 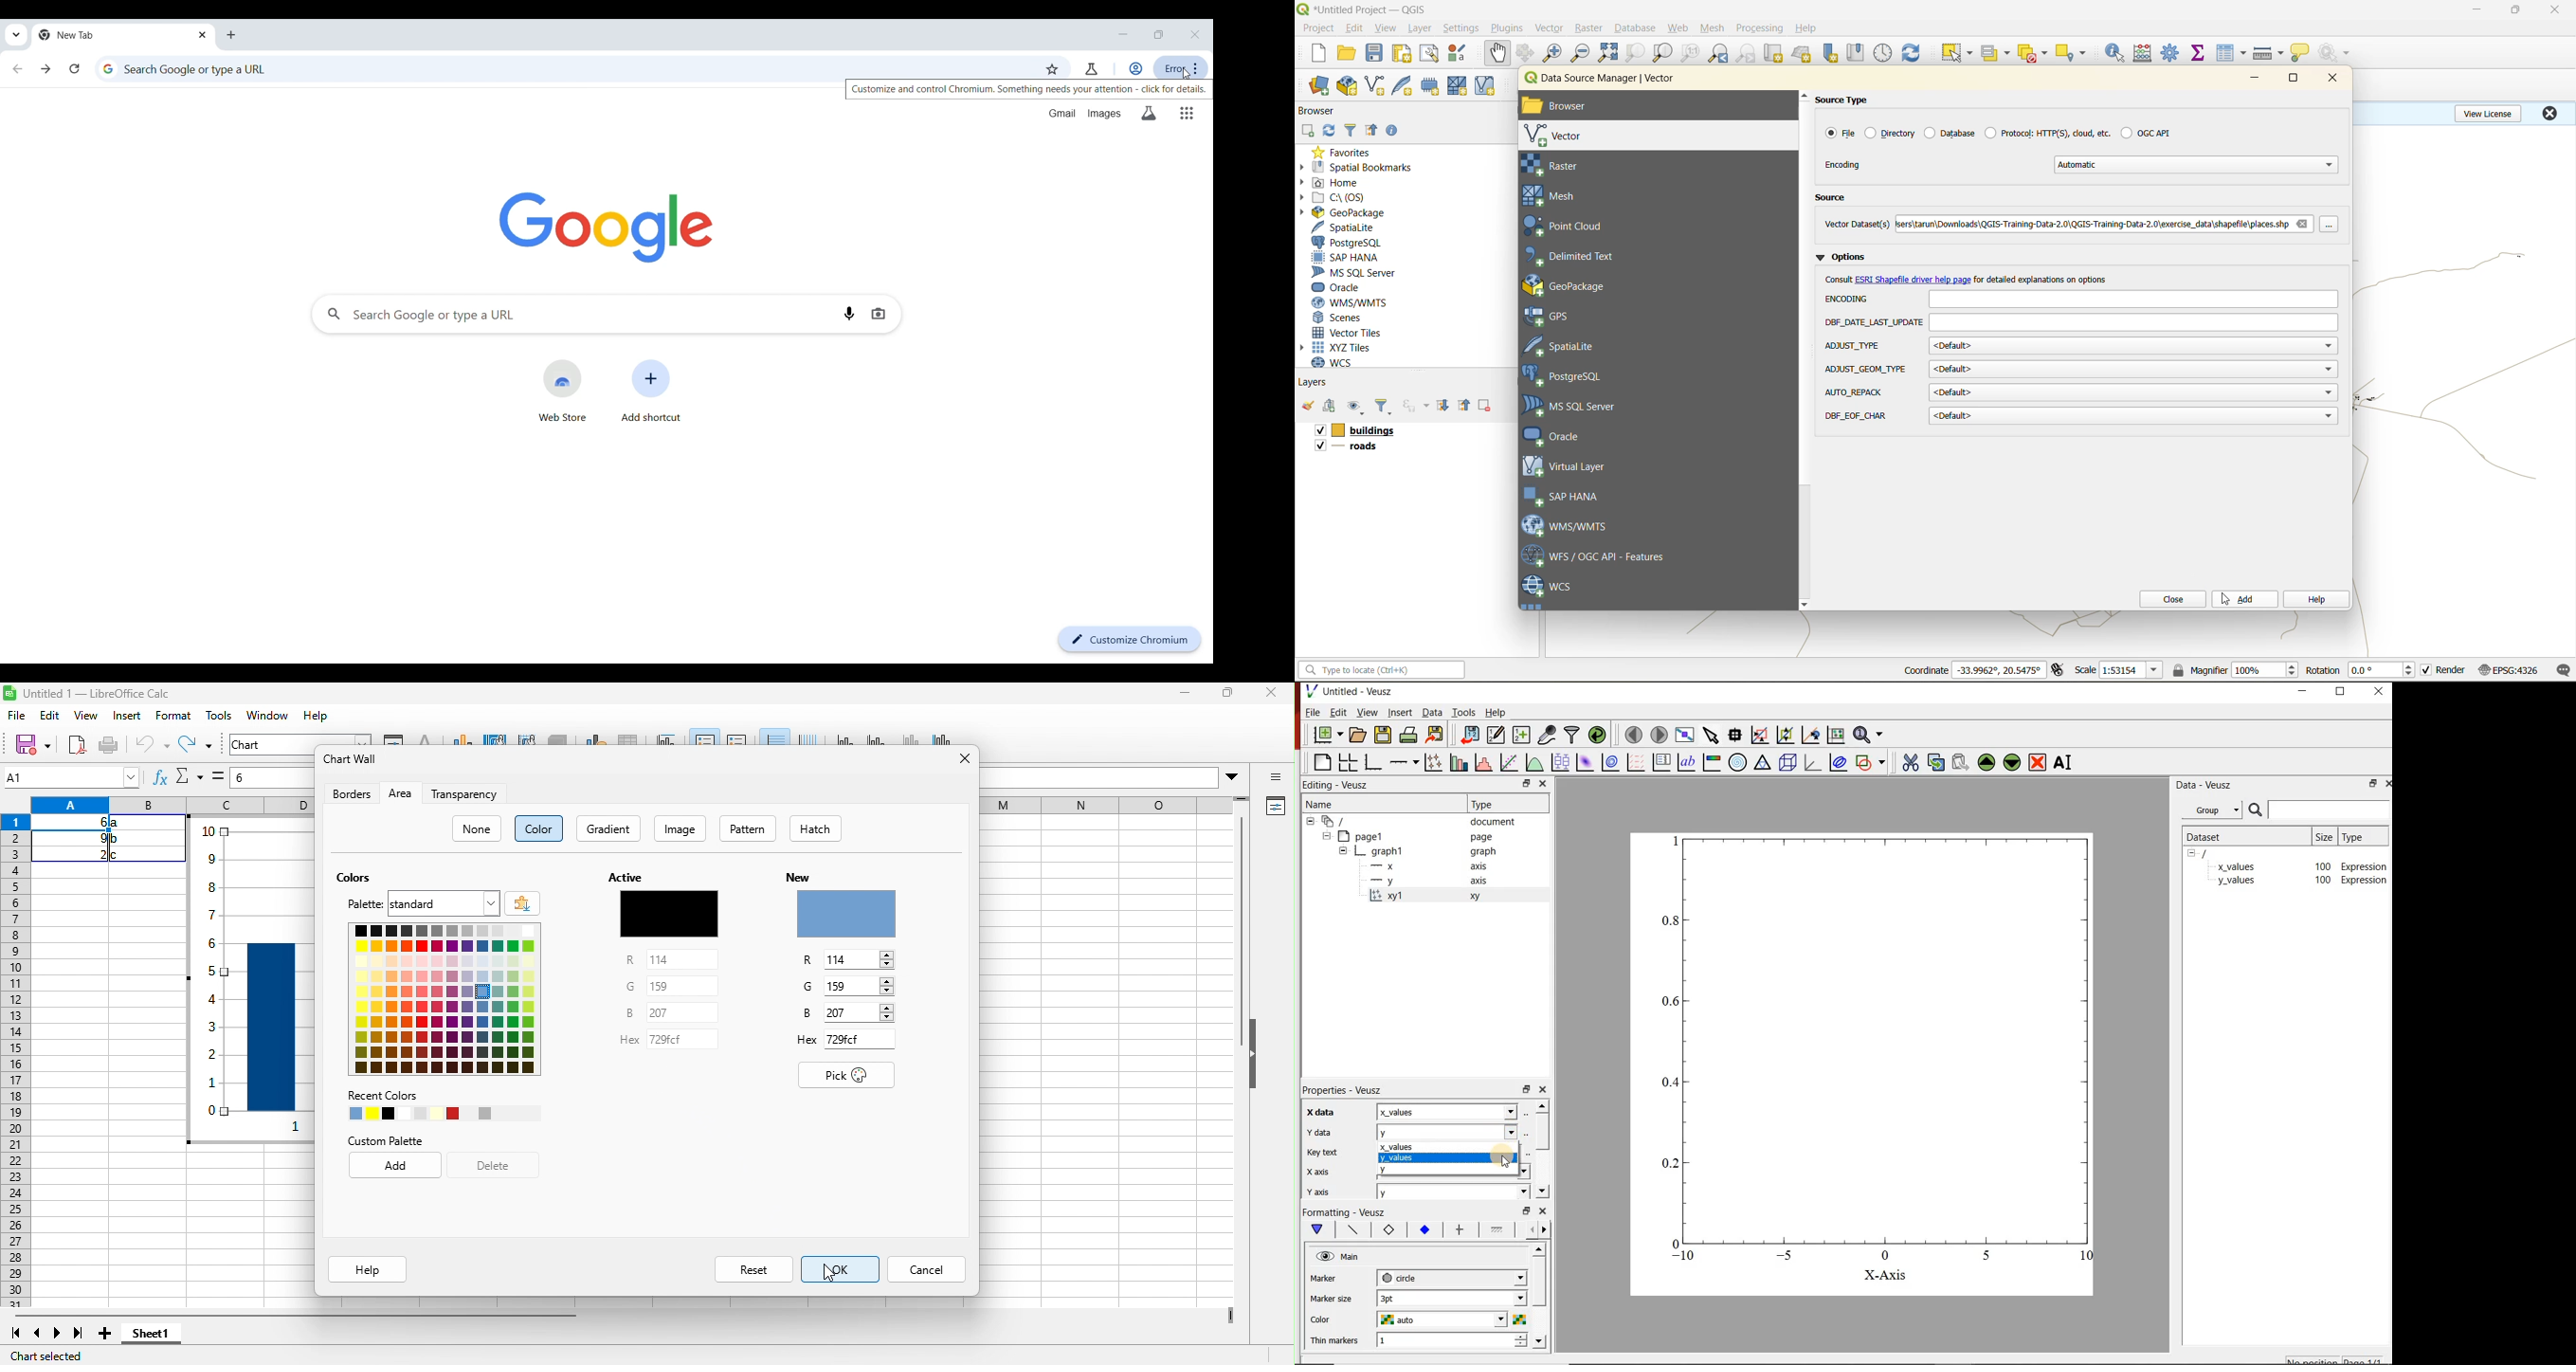 What do you see at coordinates (630, 963) in the screenshot?
I see `R` at bounding box center [630, 963].